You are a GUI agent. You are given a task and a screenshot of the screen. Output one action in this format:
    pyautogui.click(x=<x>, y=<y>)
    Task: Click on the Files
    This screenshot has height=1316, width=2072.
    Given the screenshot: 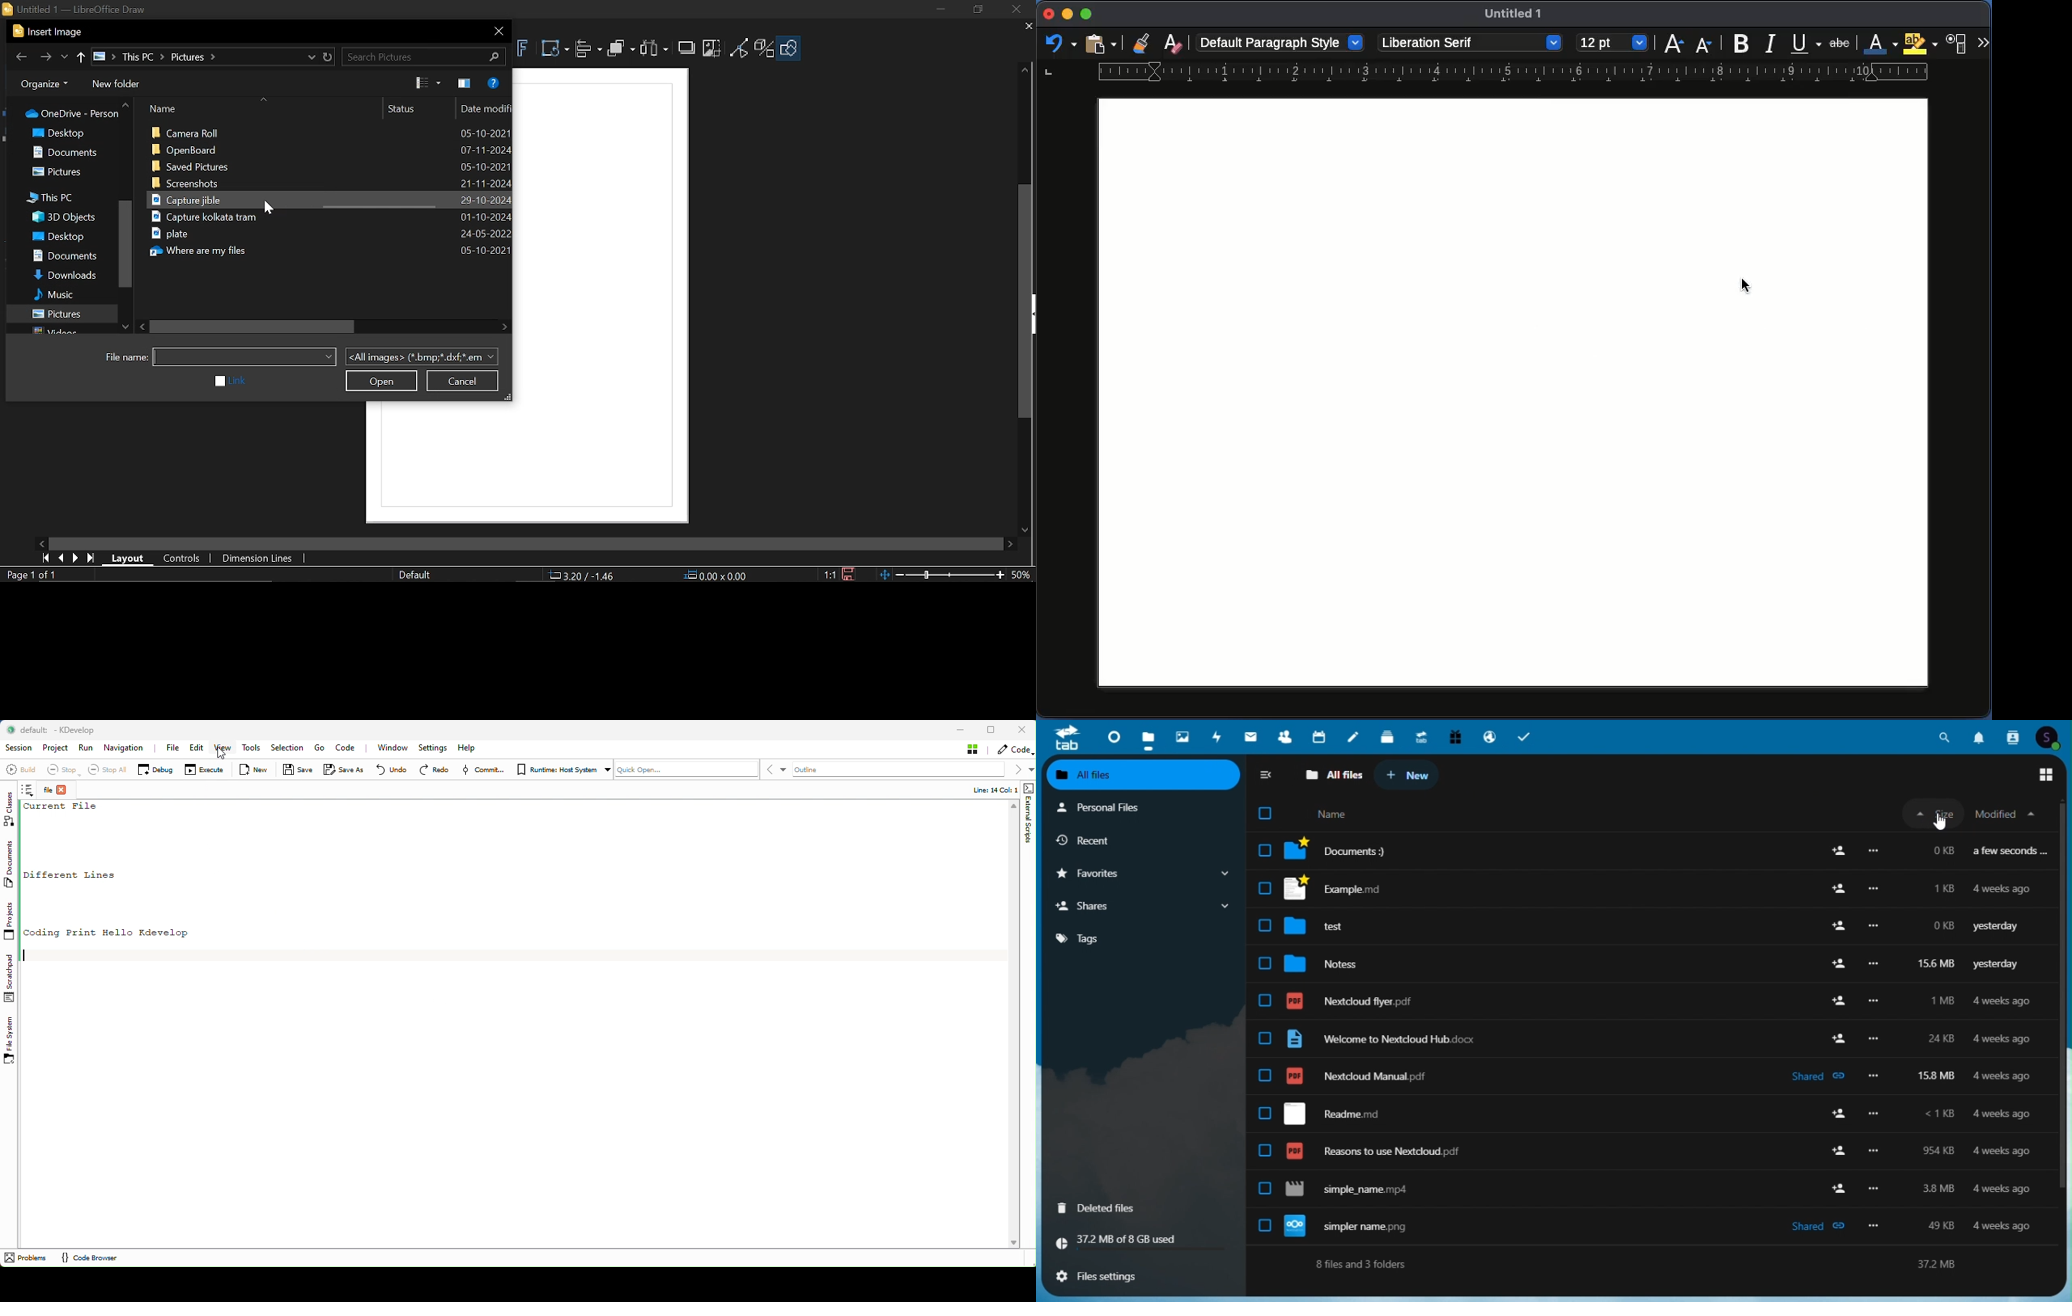 What is the action you would take?
    pyautogui.click(x=329, y=200)
    